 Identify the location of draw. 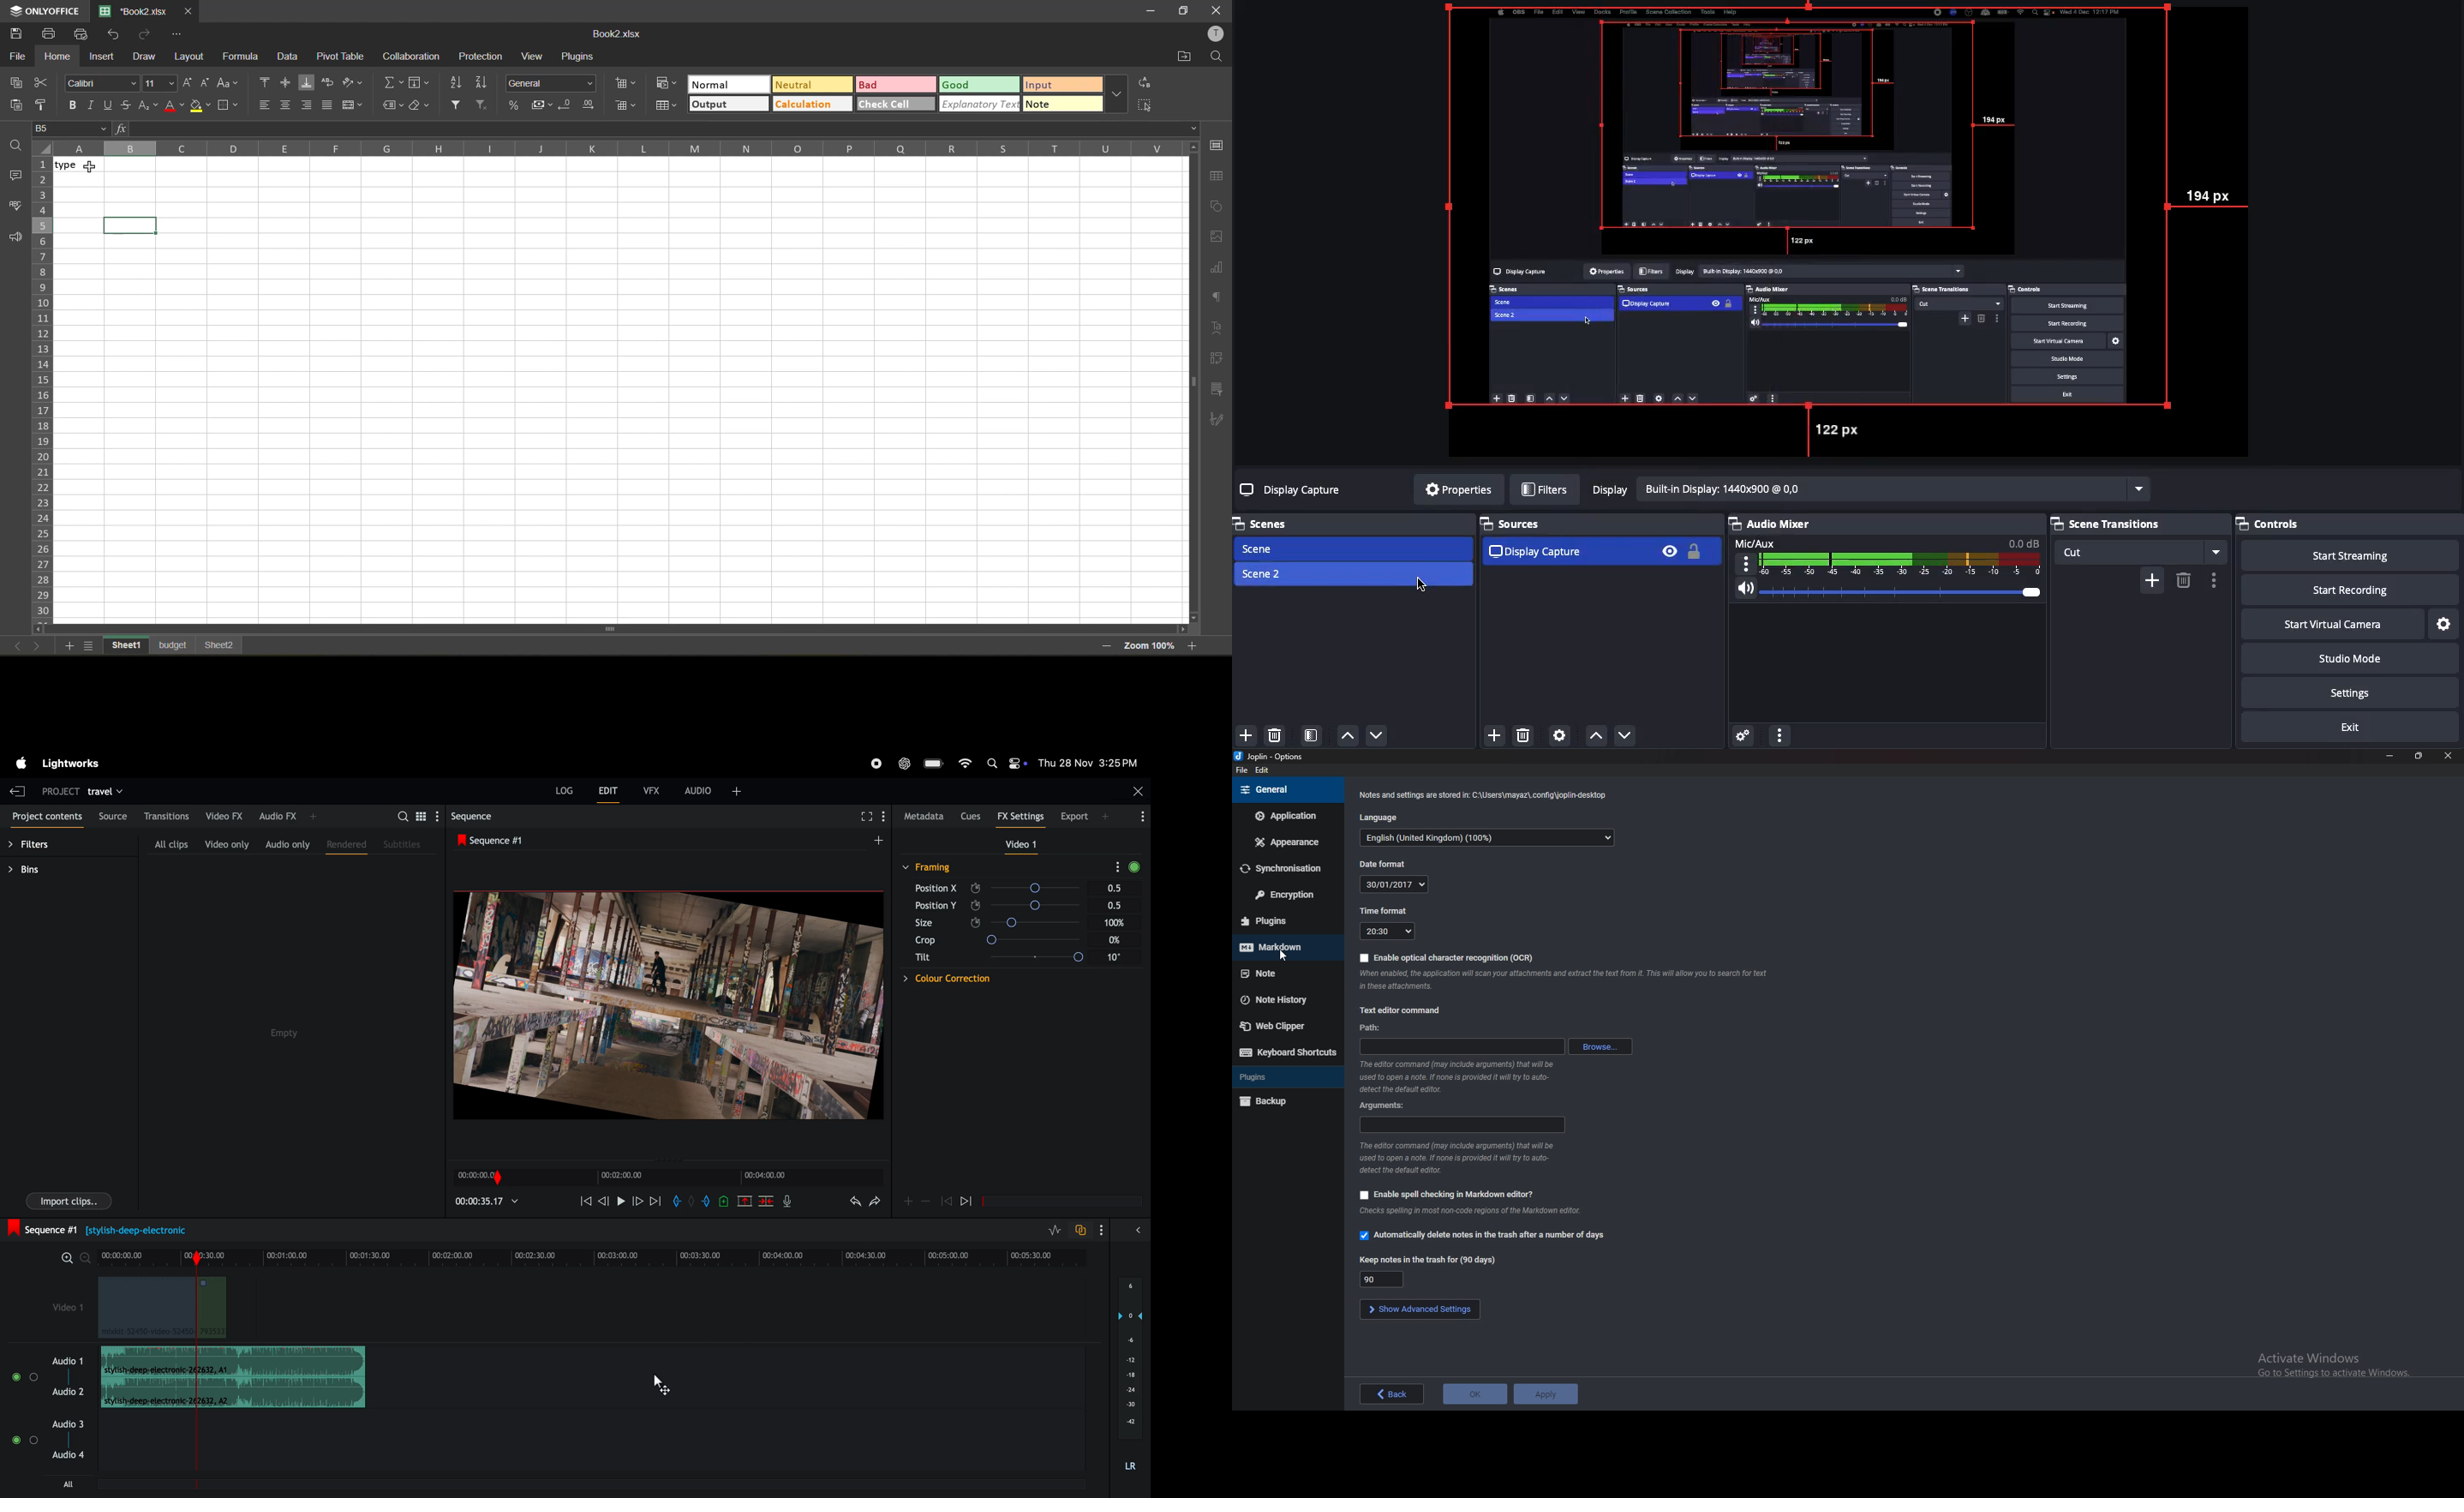
(149, 57).